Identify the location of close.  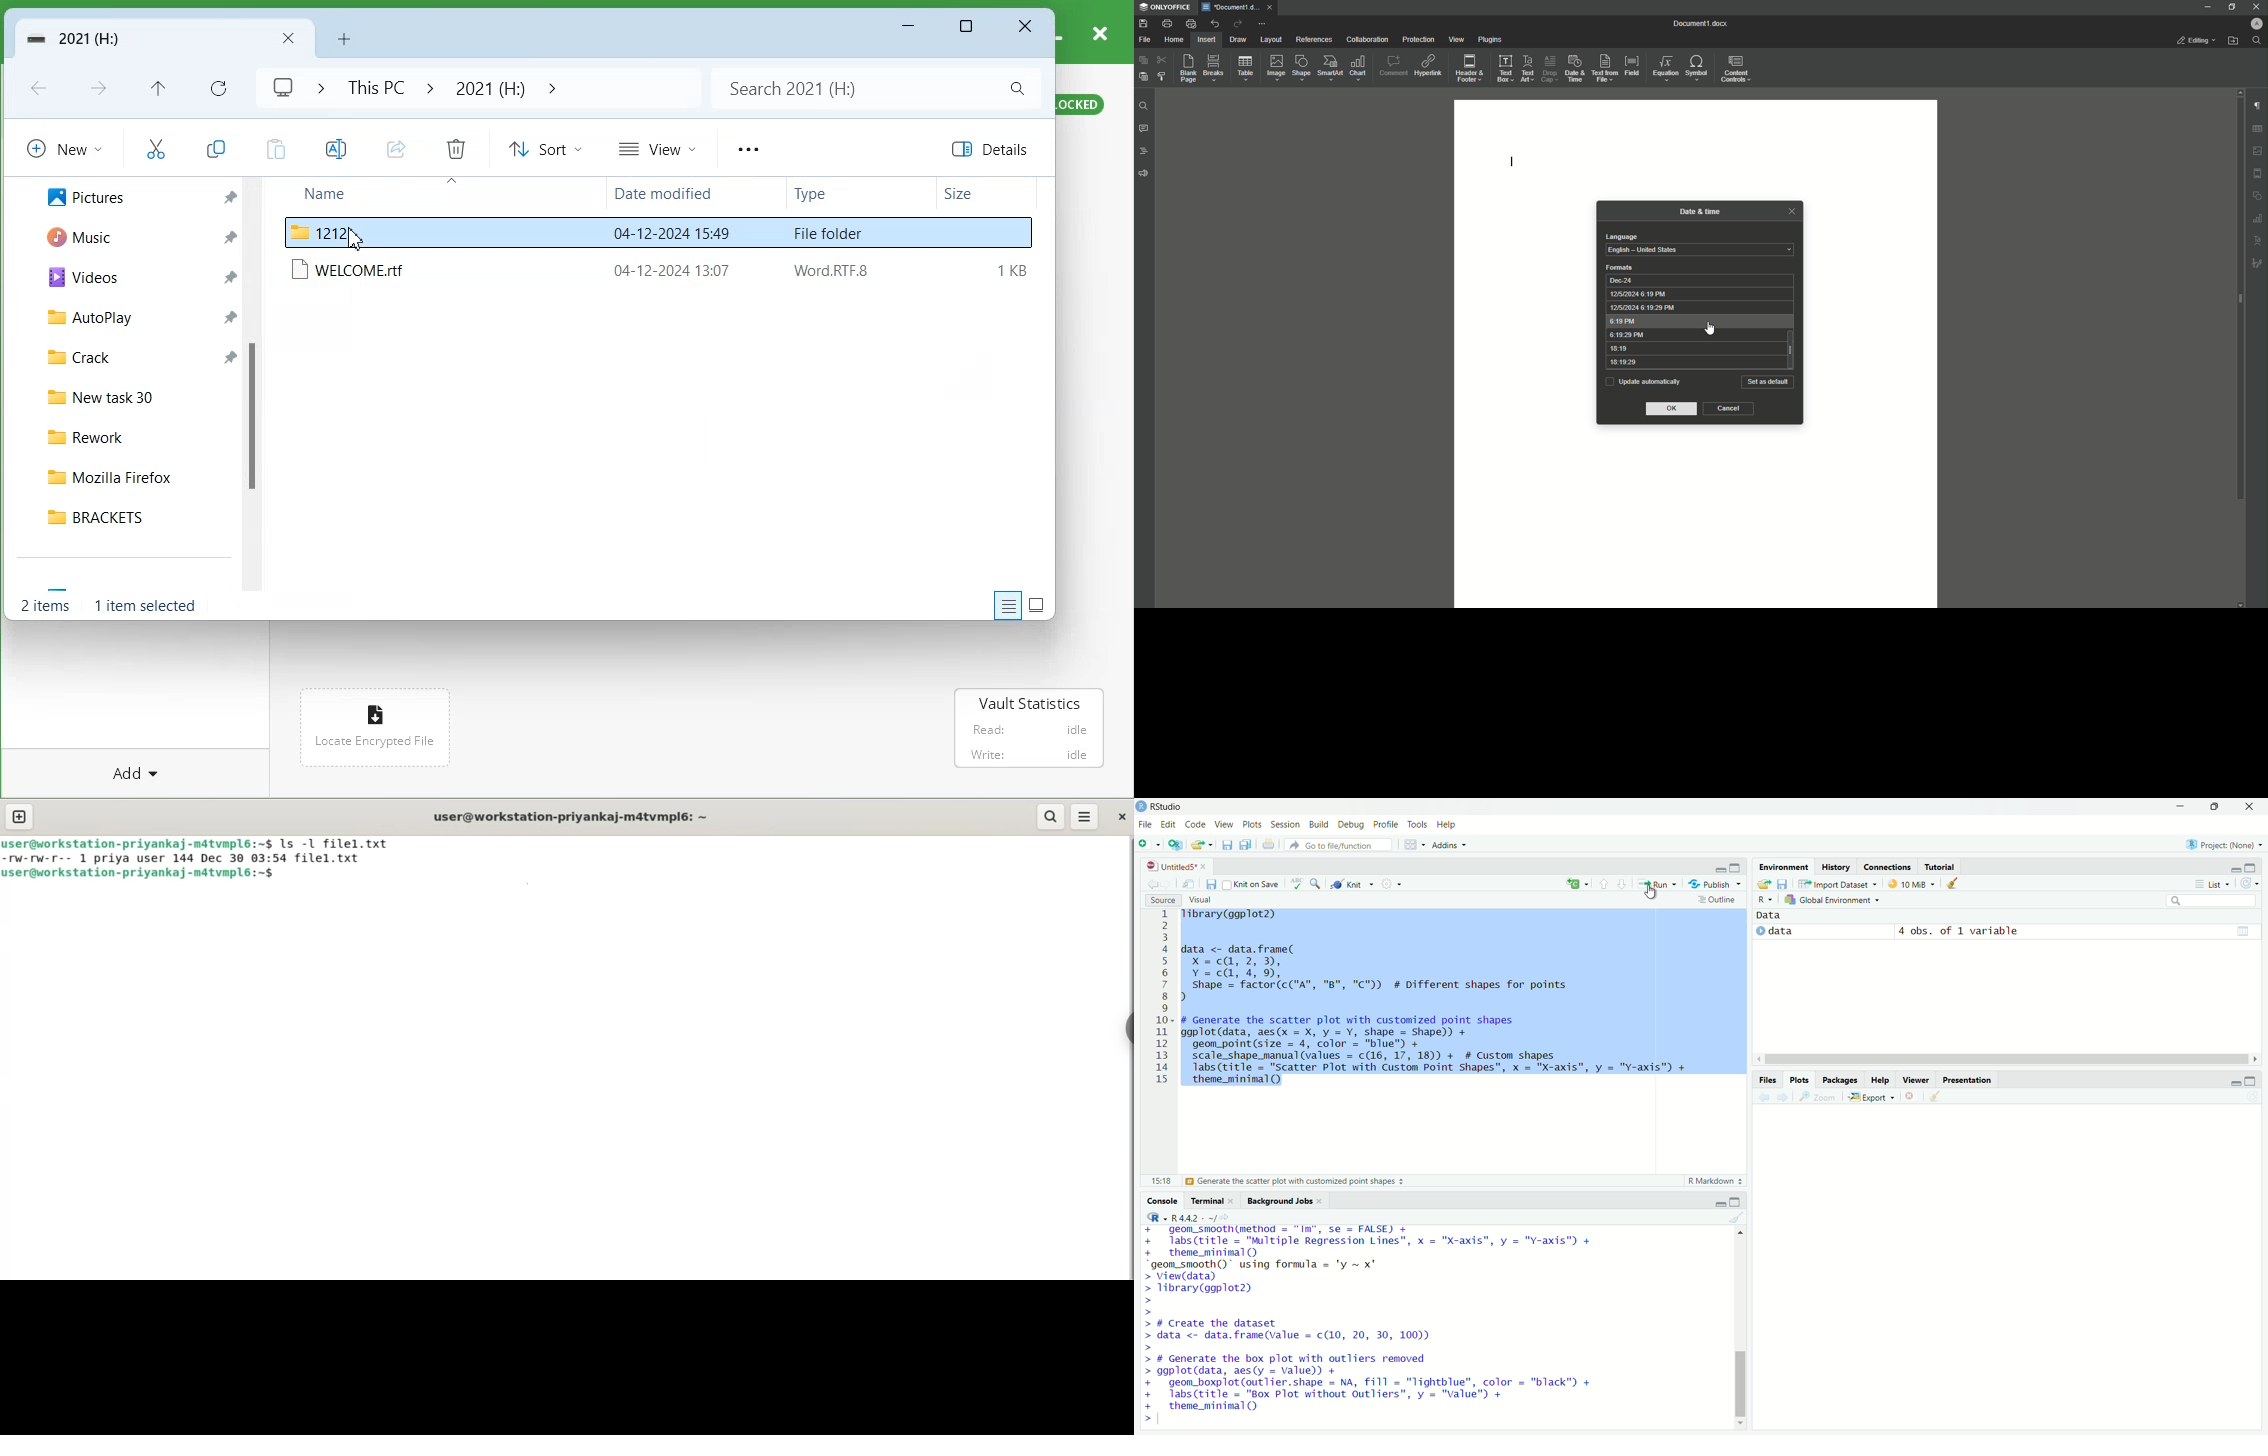
(1270, 7).